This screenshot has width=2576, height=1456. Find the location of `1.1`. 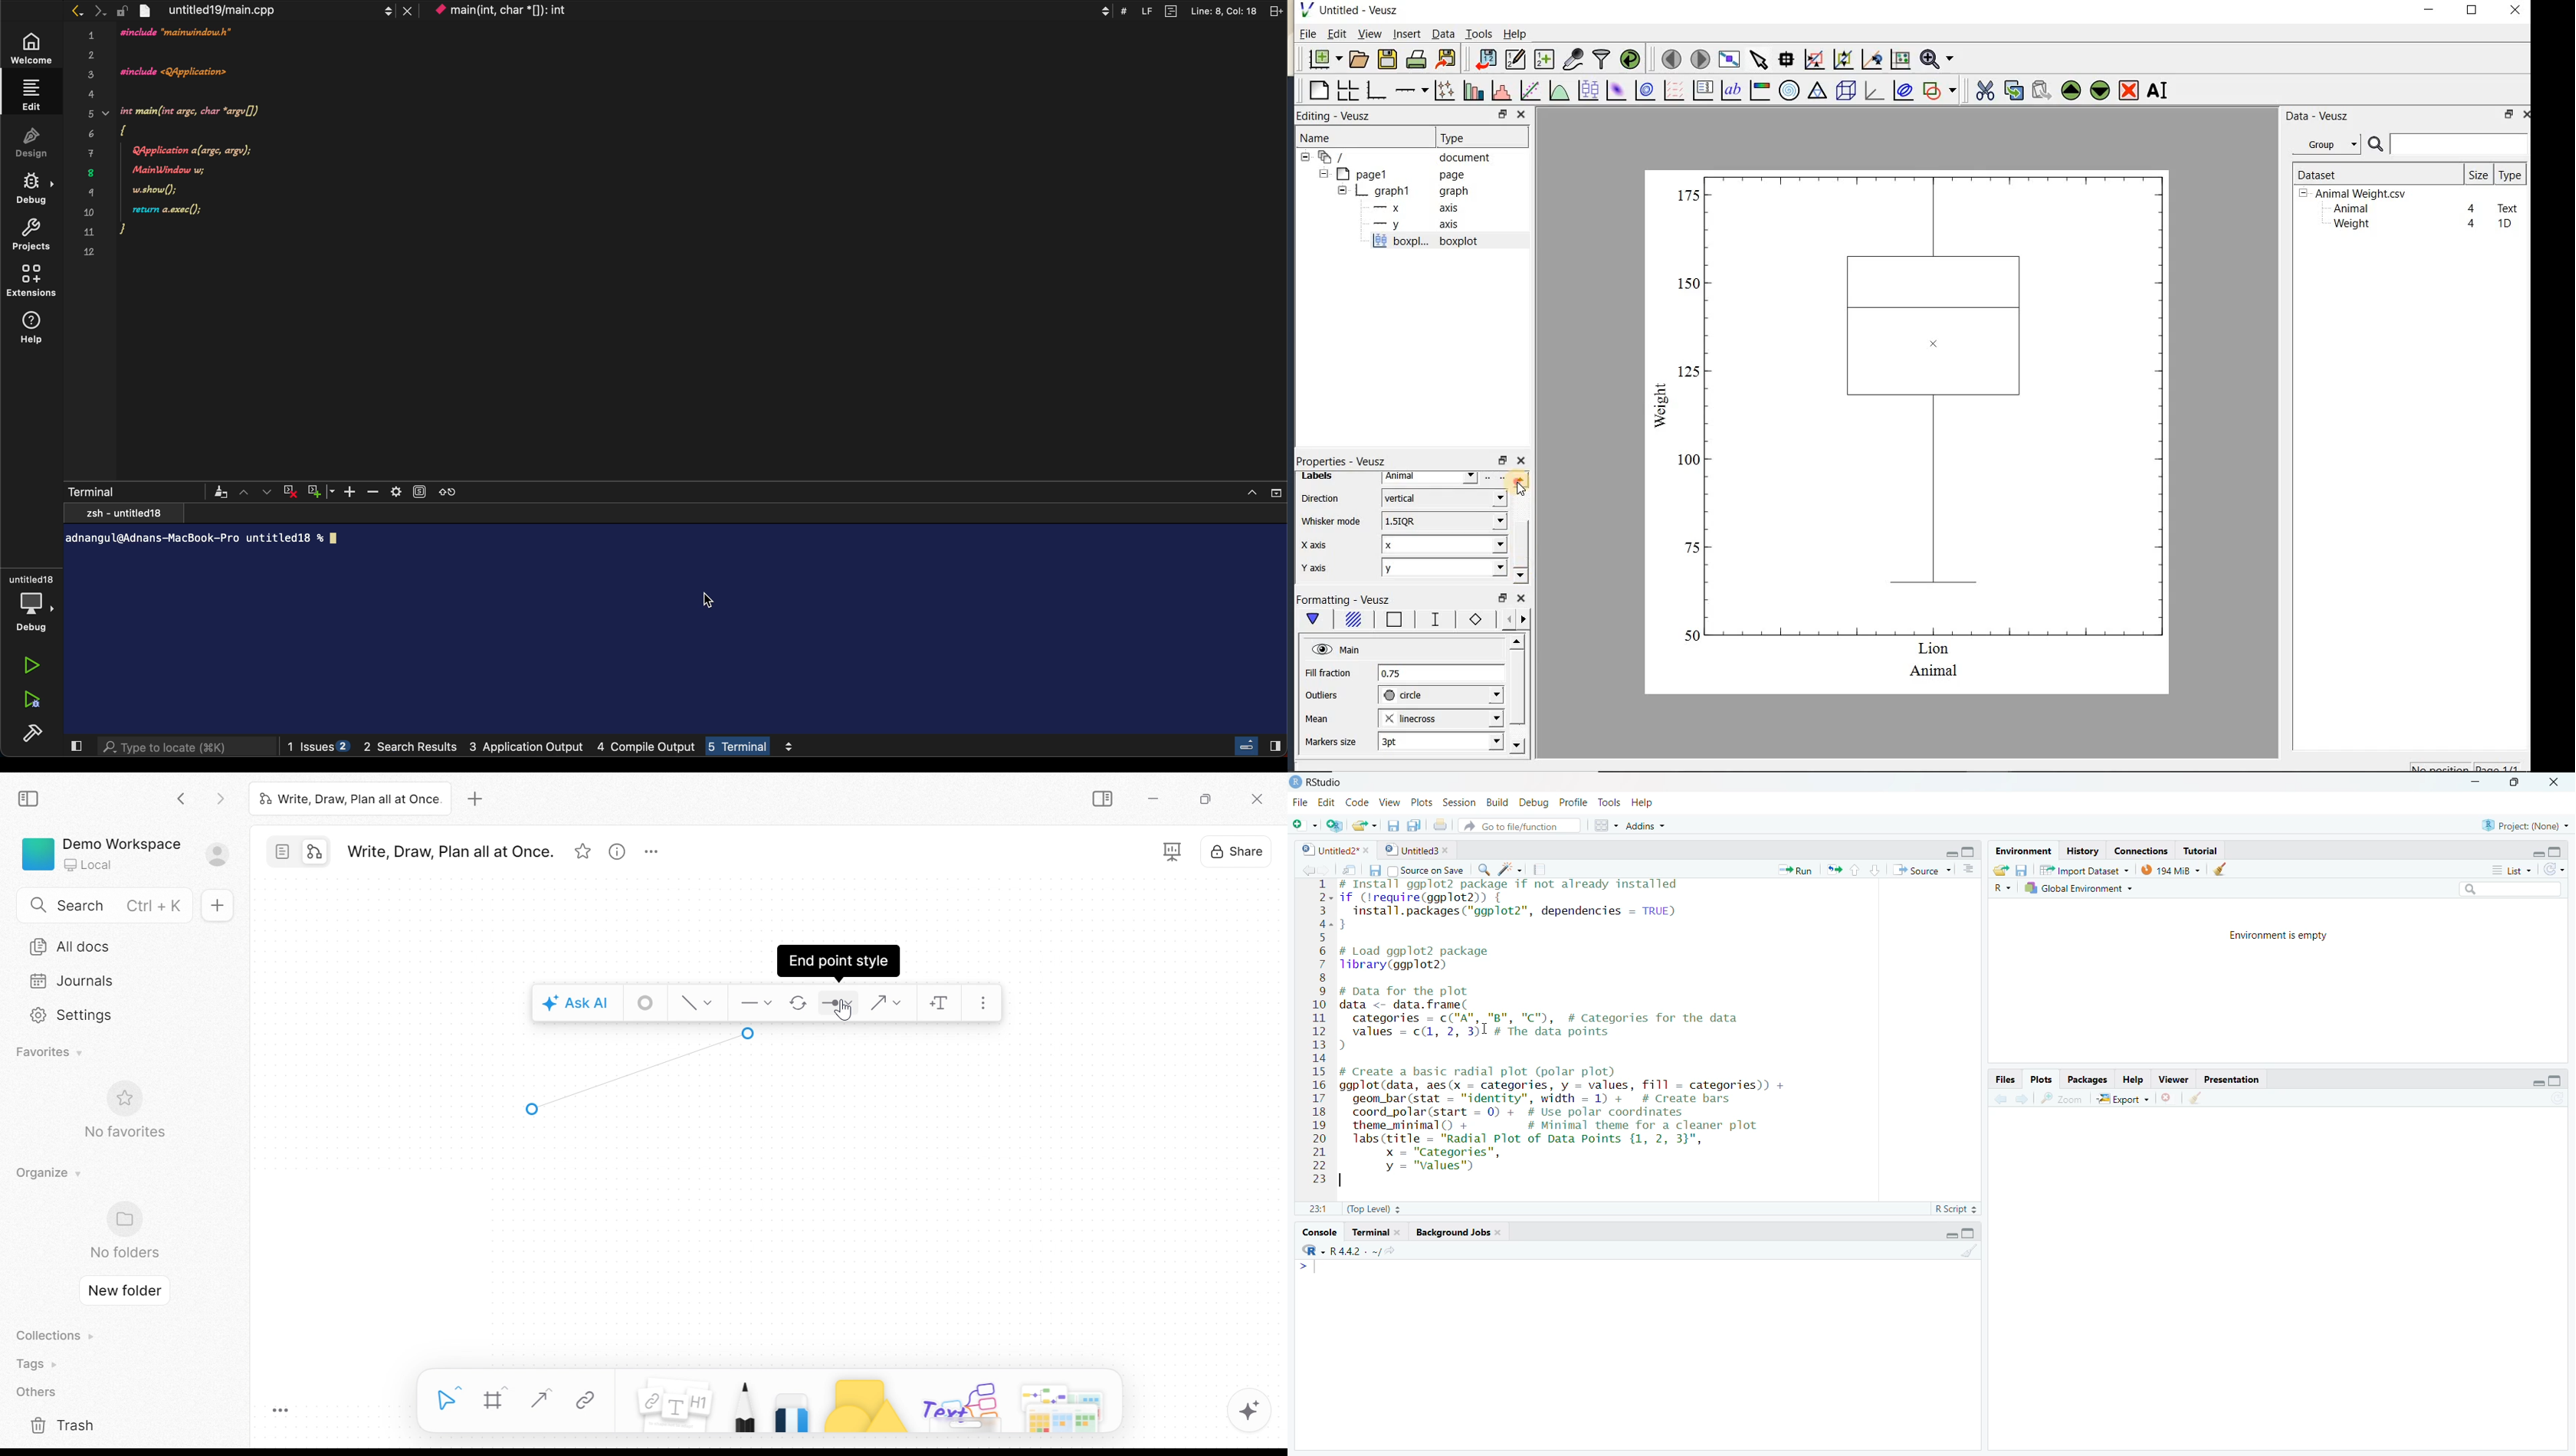

1.1 is located at coordinates (1316, 1209).